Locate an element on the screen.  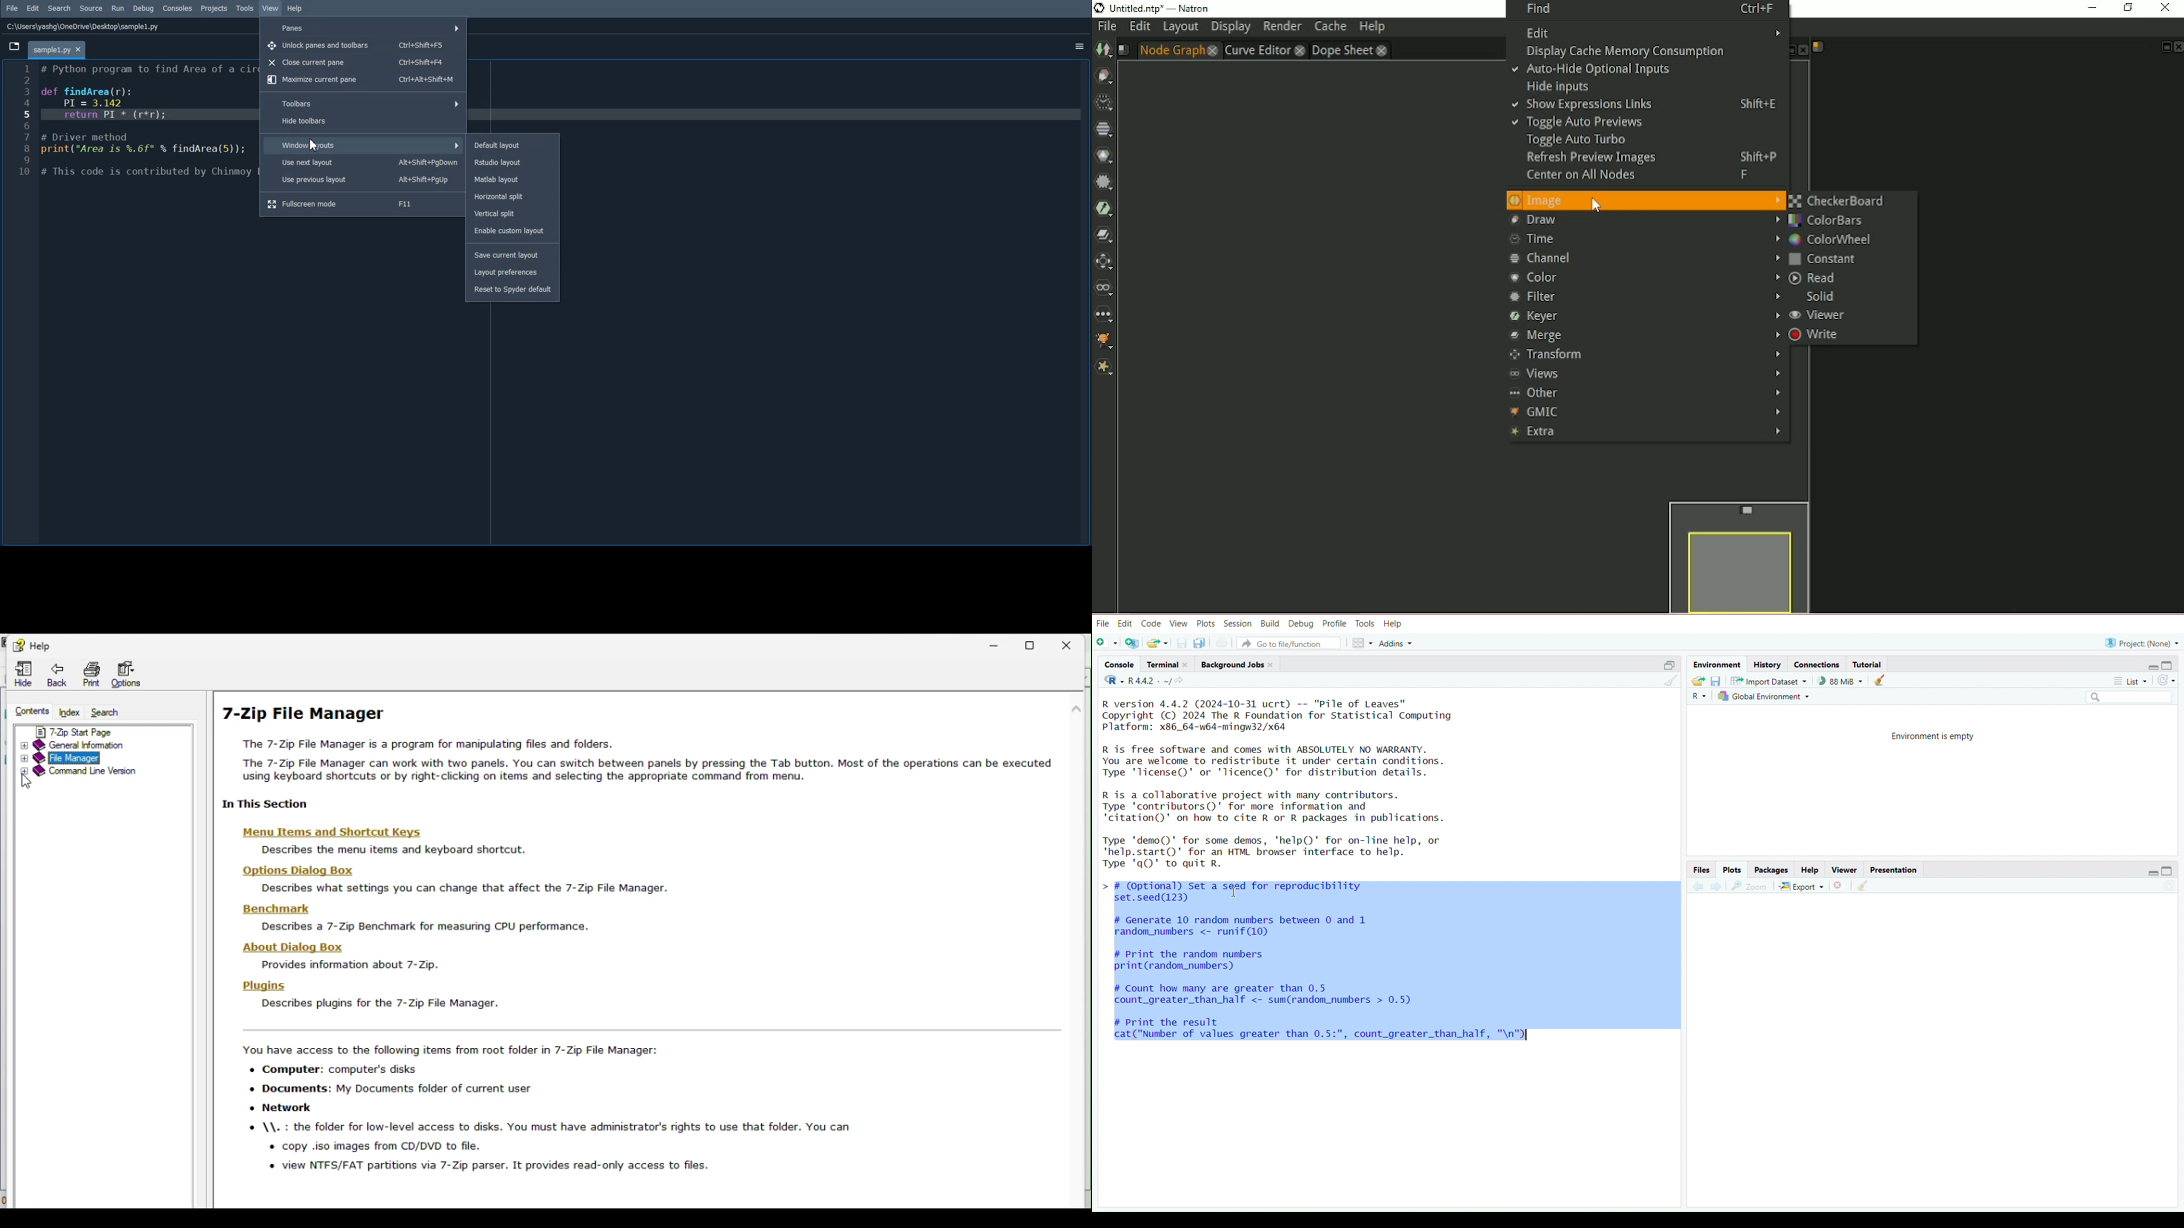
Save all open files is located at coordinates (1199, 644).